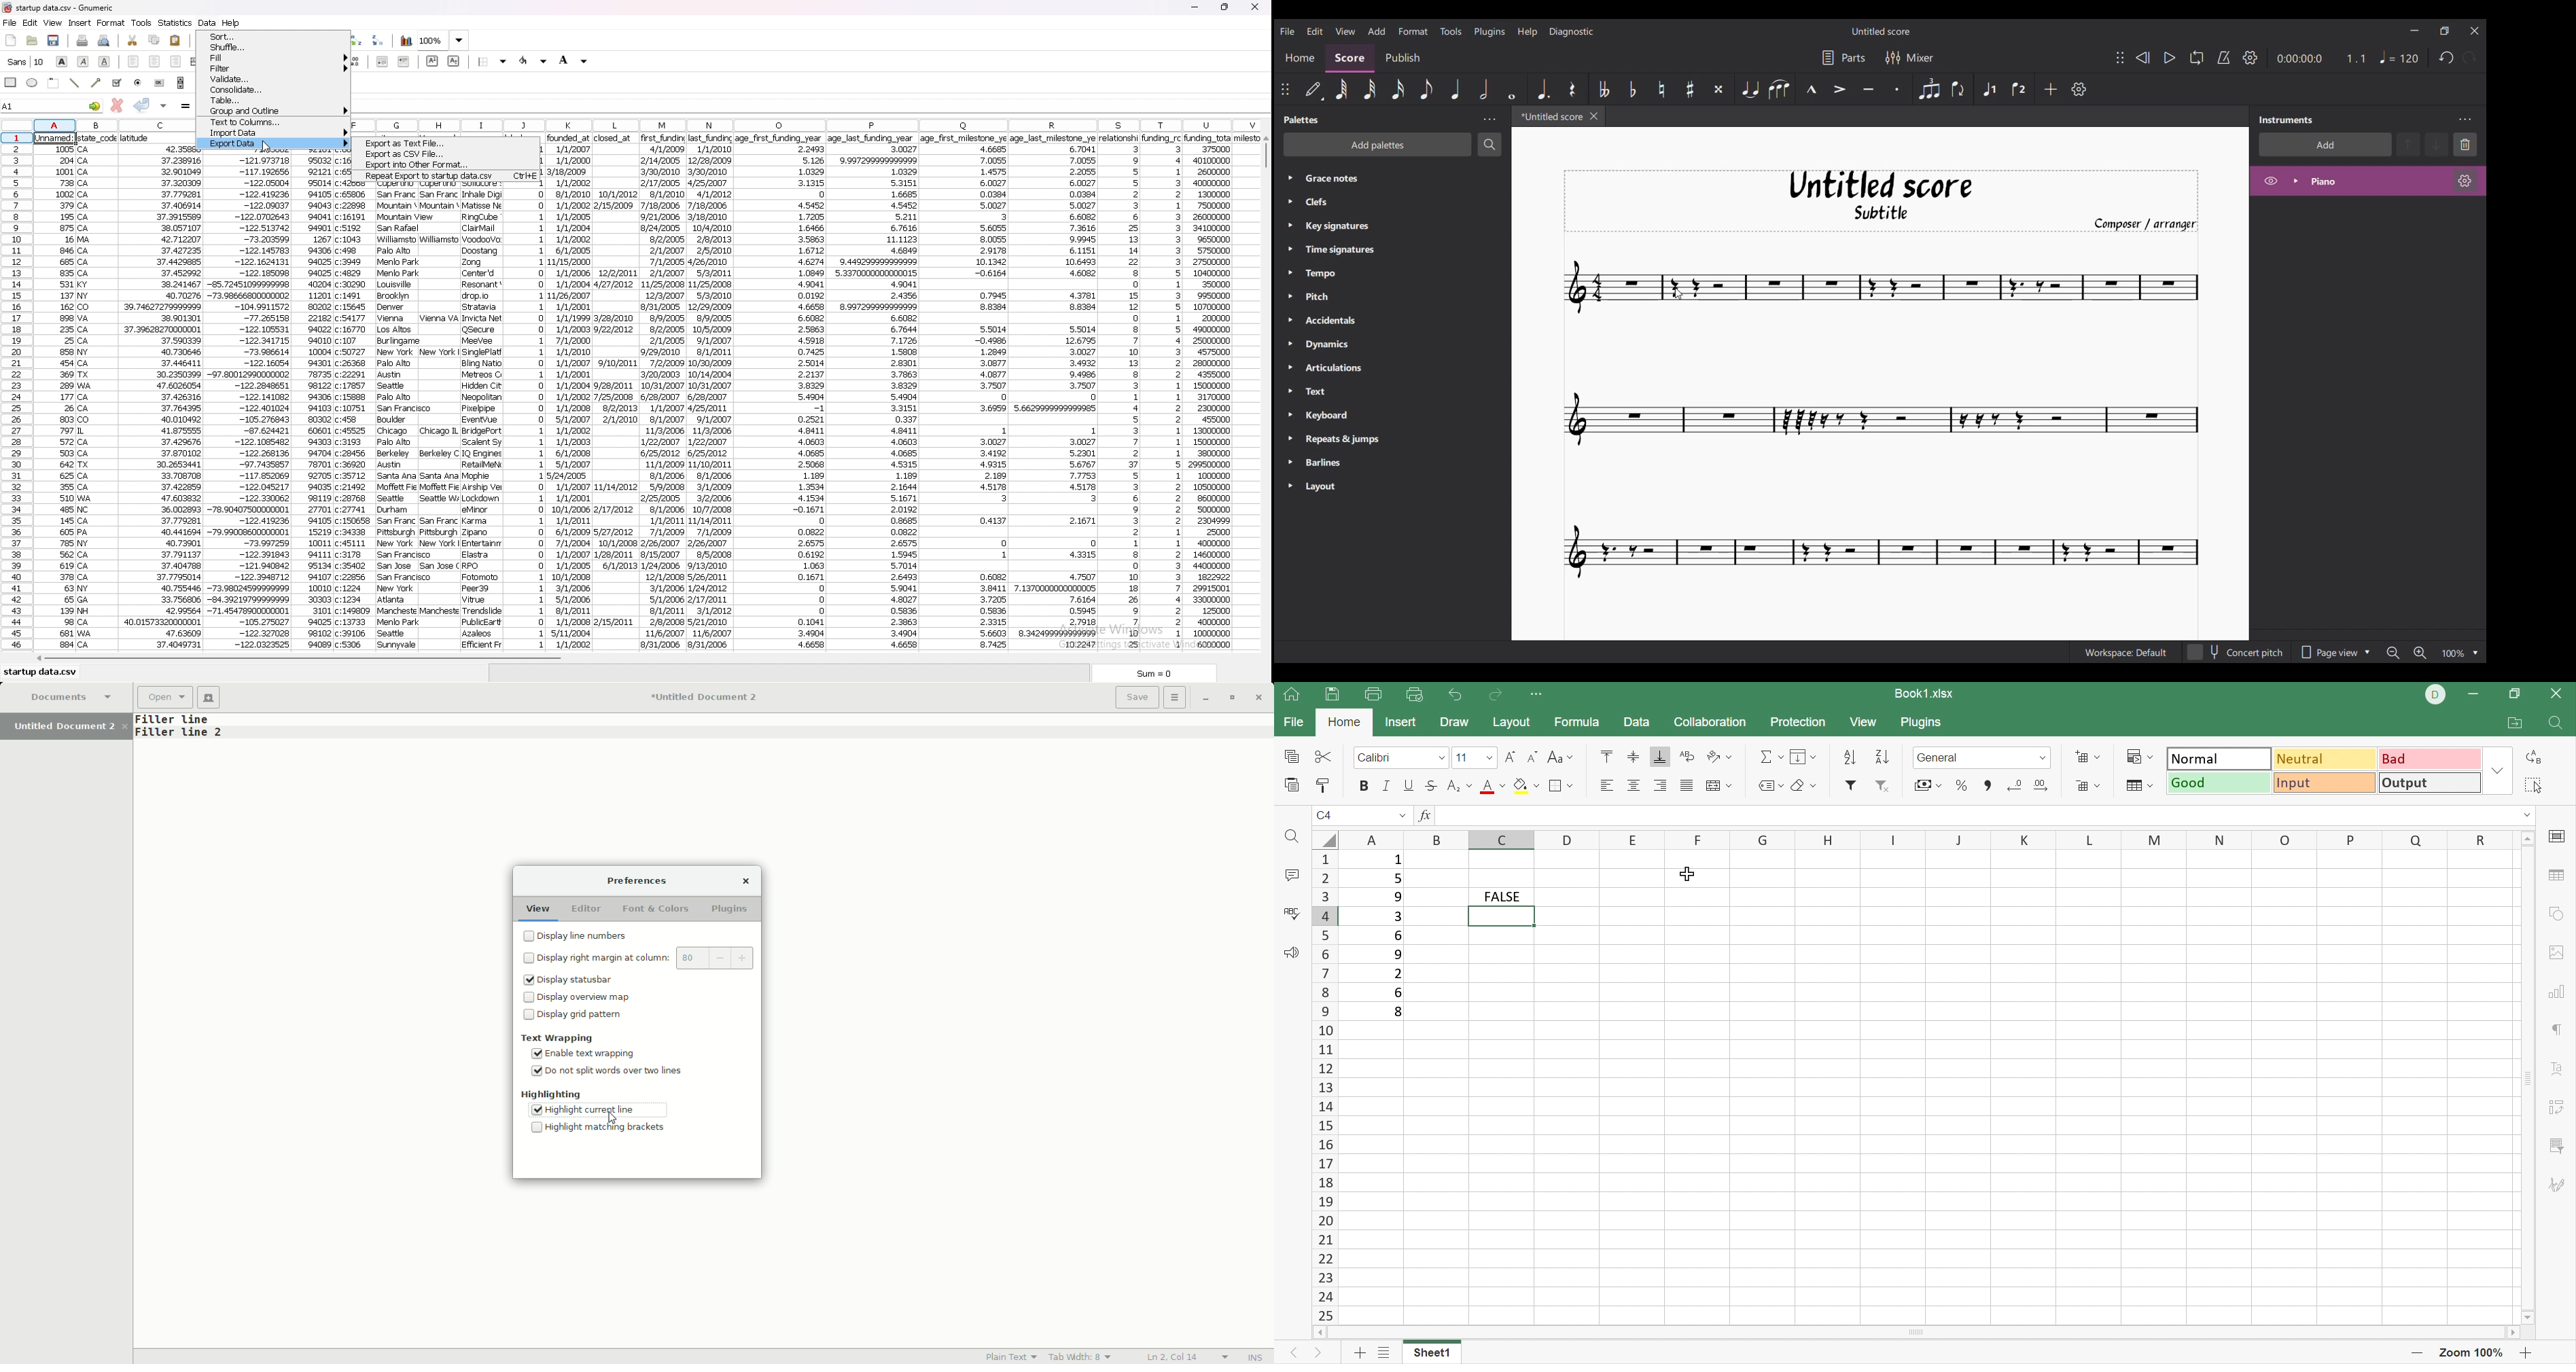  Describe the element at coordinates (274, 132) in the screenshot. I see `import data` at that location.